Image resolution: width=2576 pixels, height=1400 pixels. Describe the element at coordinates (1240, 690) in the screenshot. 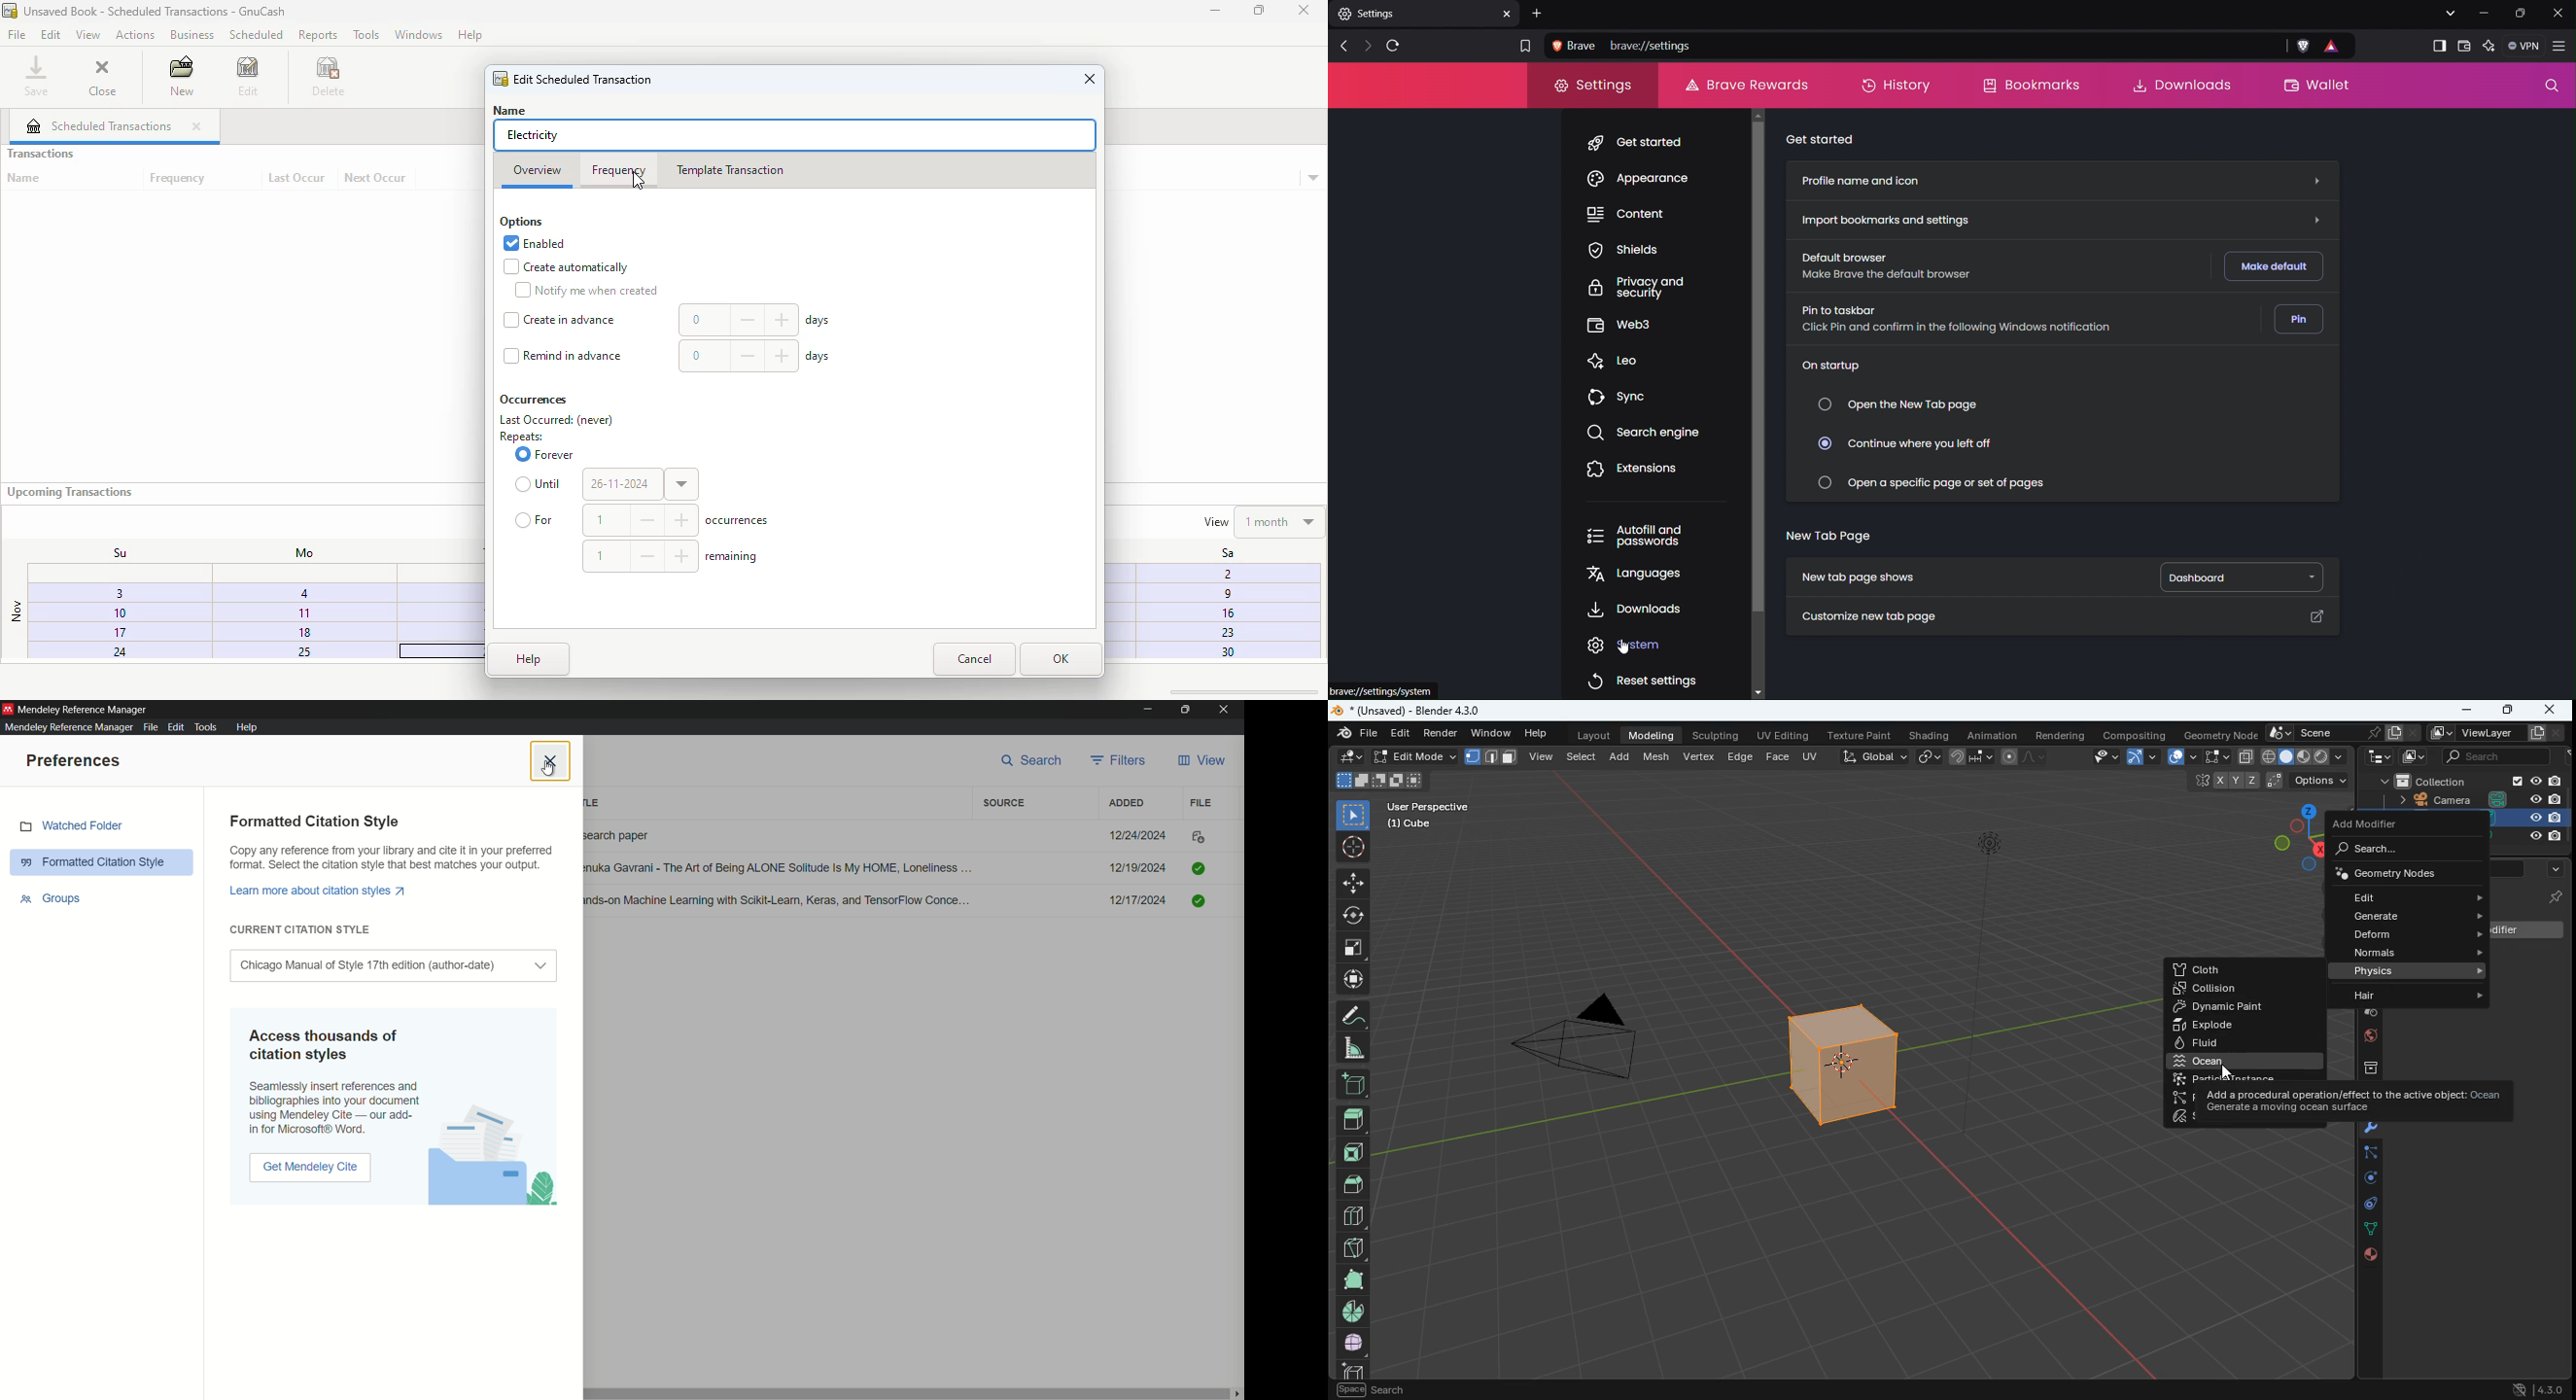

I see `scroll` at that location.